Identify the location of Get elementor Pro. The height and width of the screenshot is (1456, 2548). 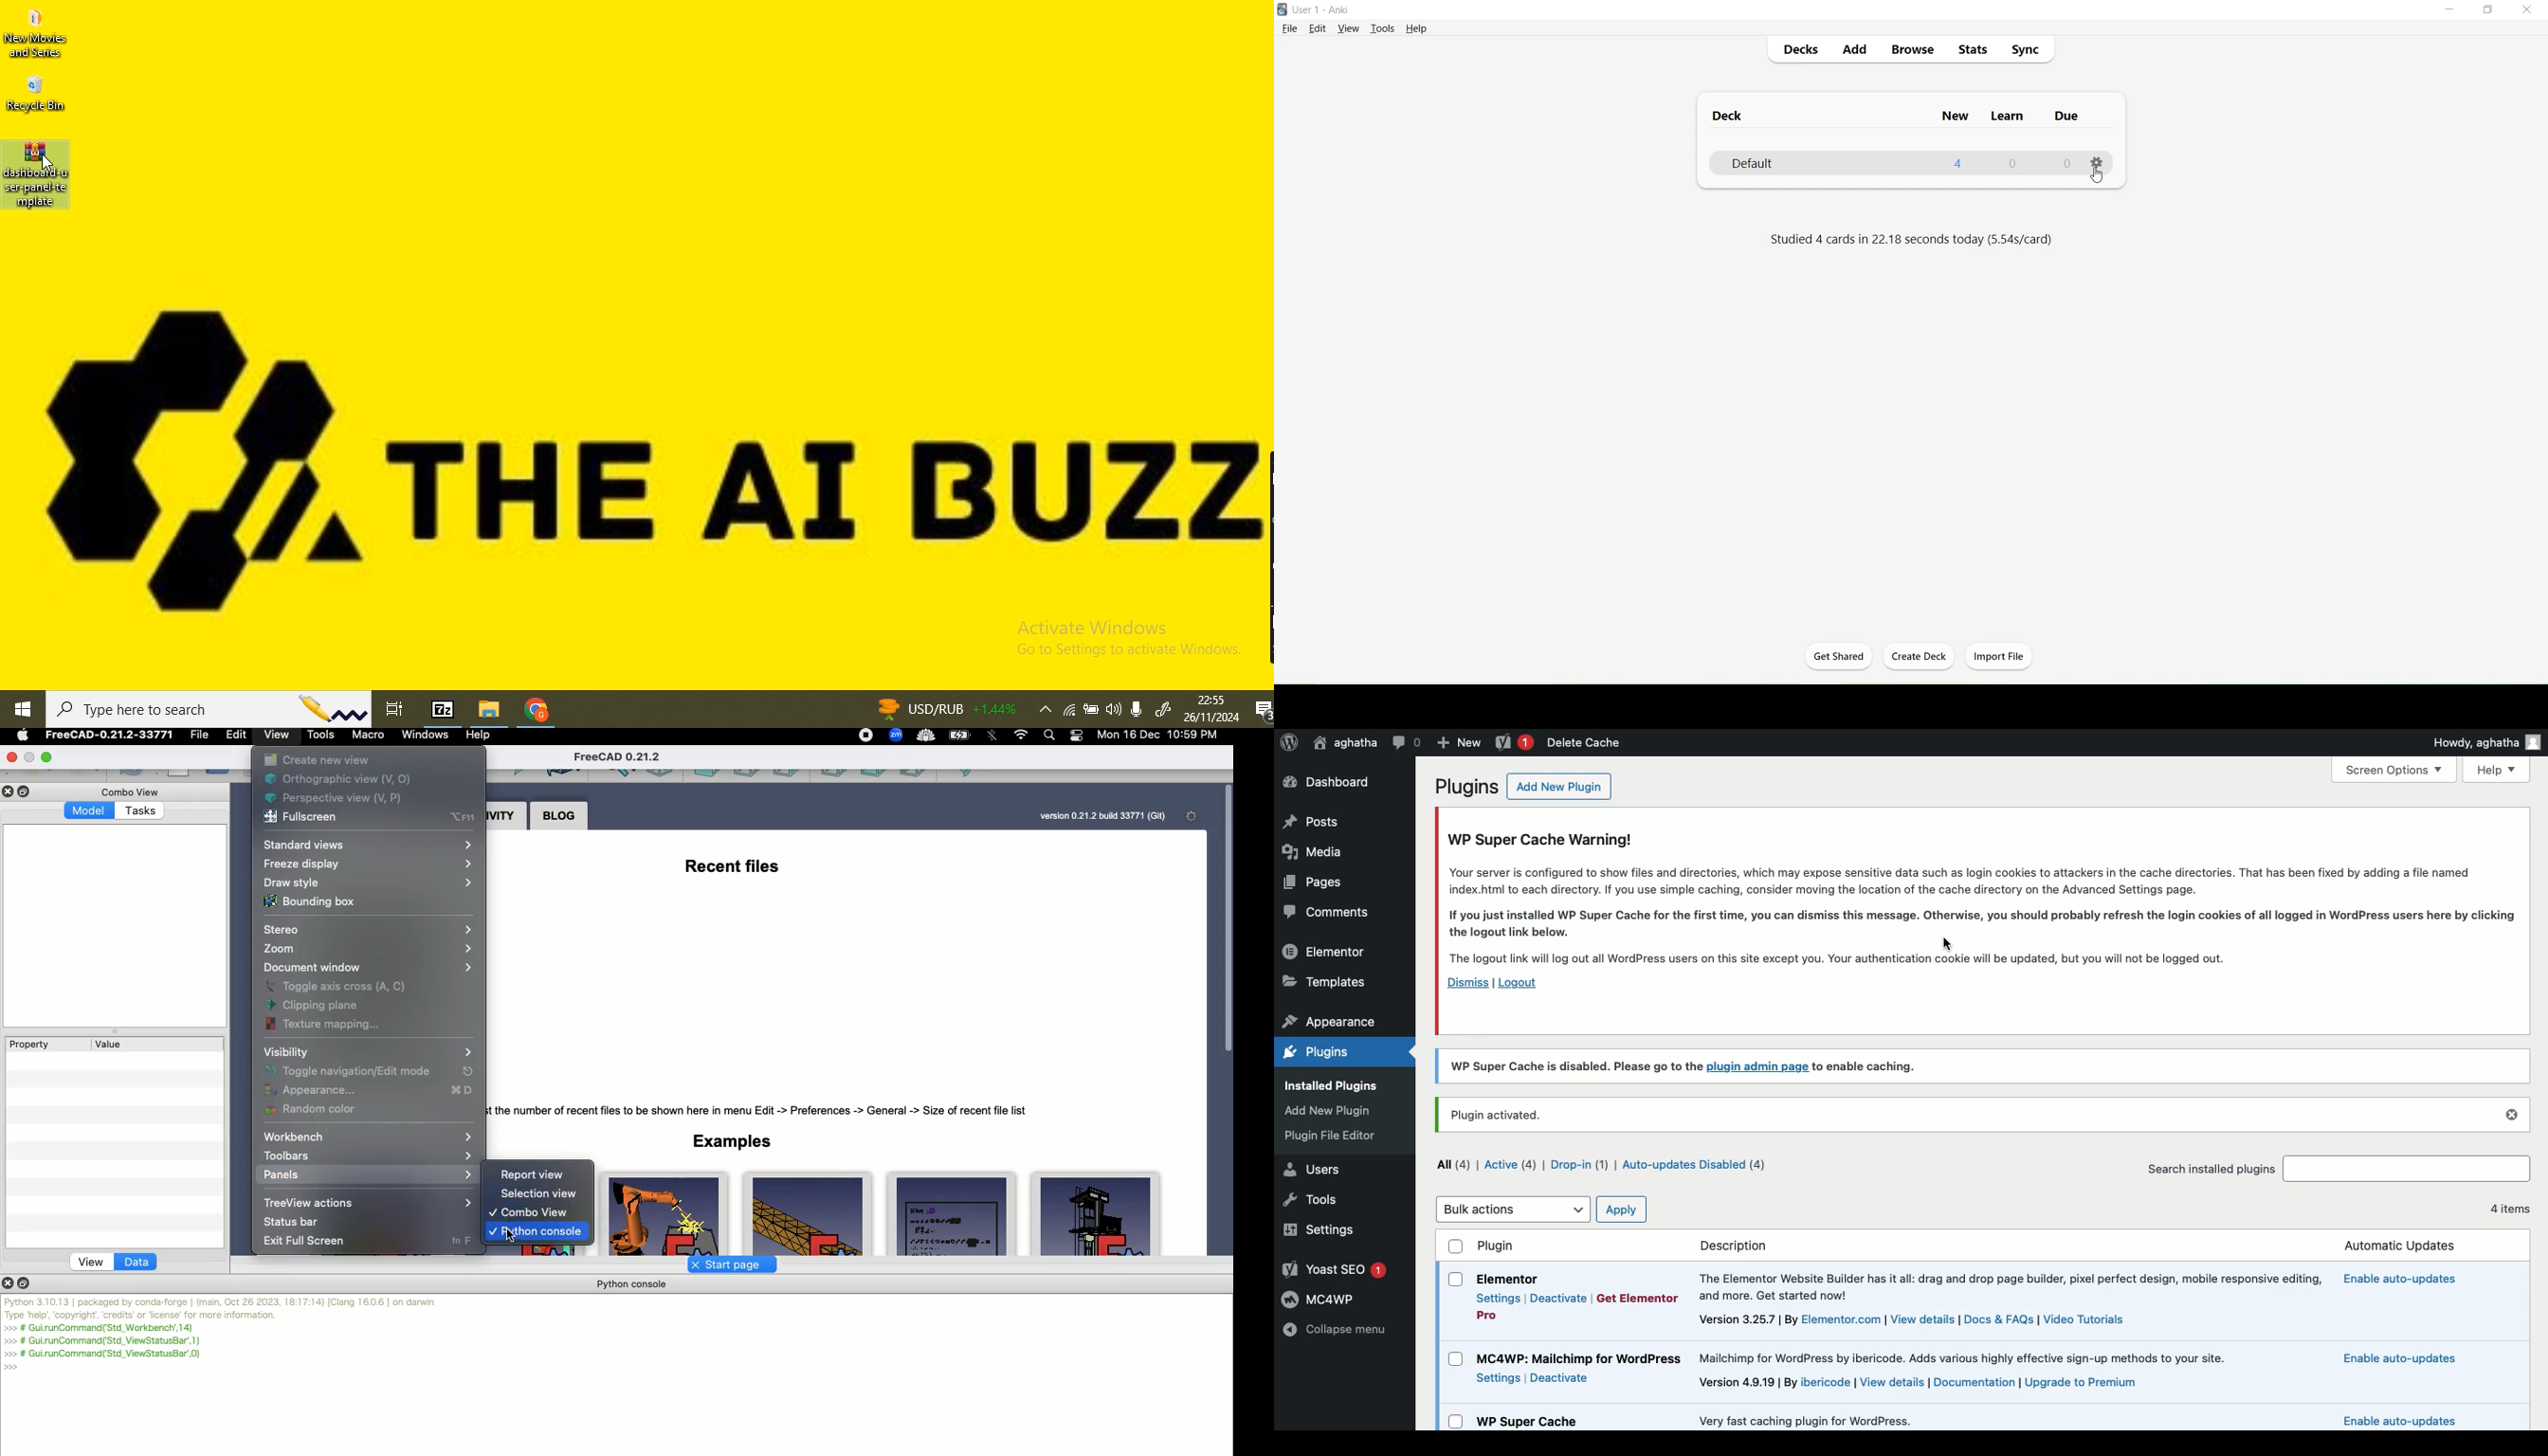
(1635, 1297).